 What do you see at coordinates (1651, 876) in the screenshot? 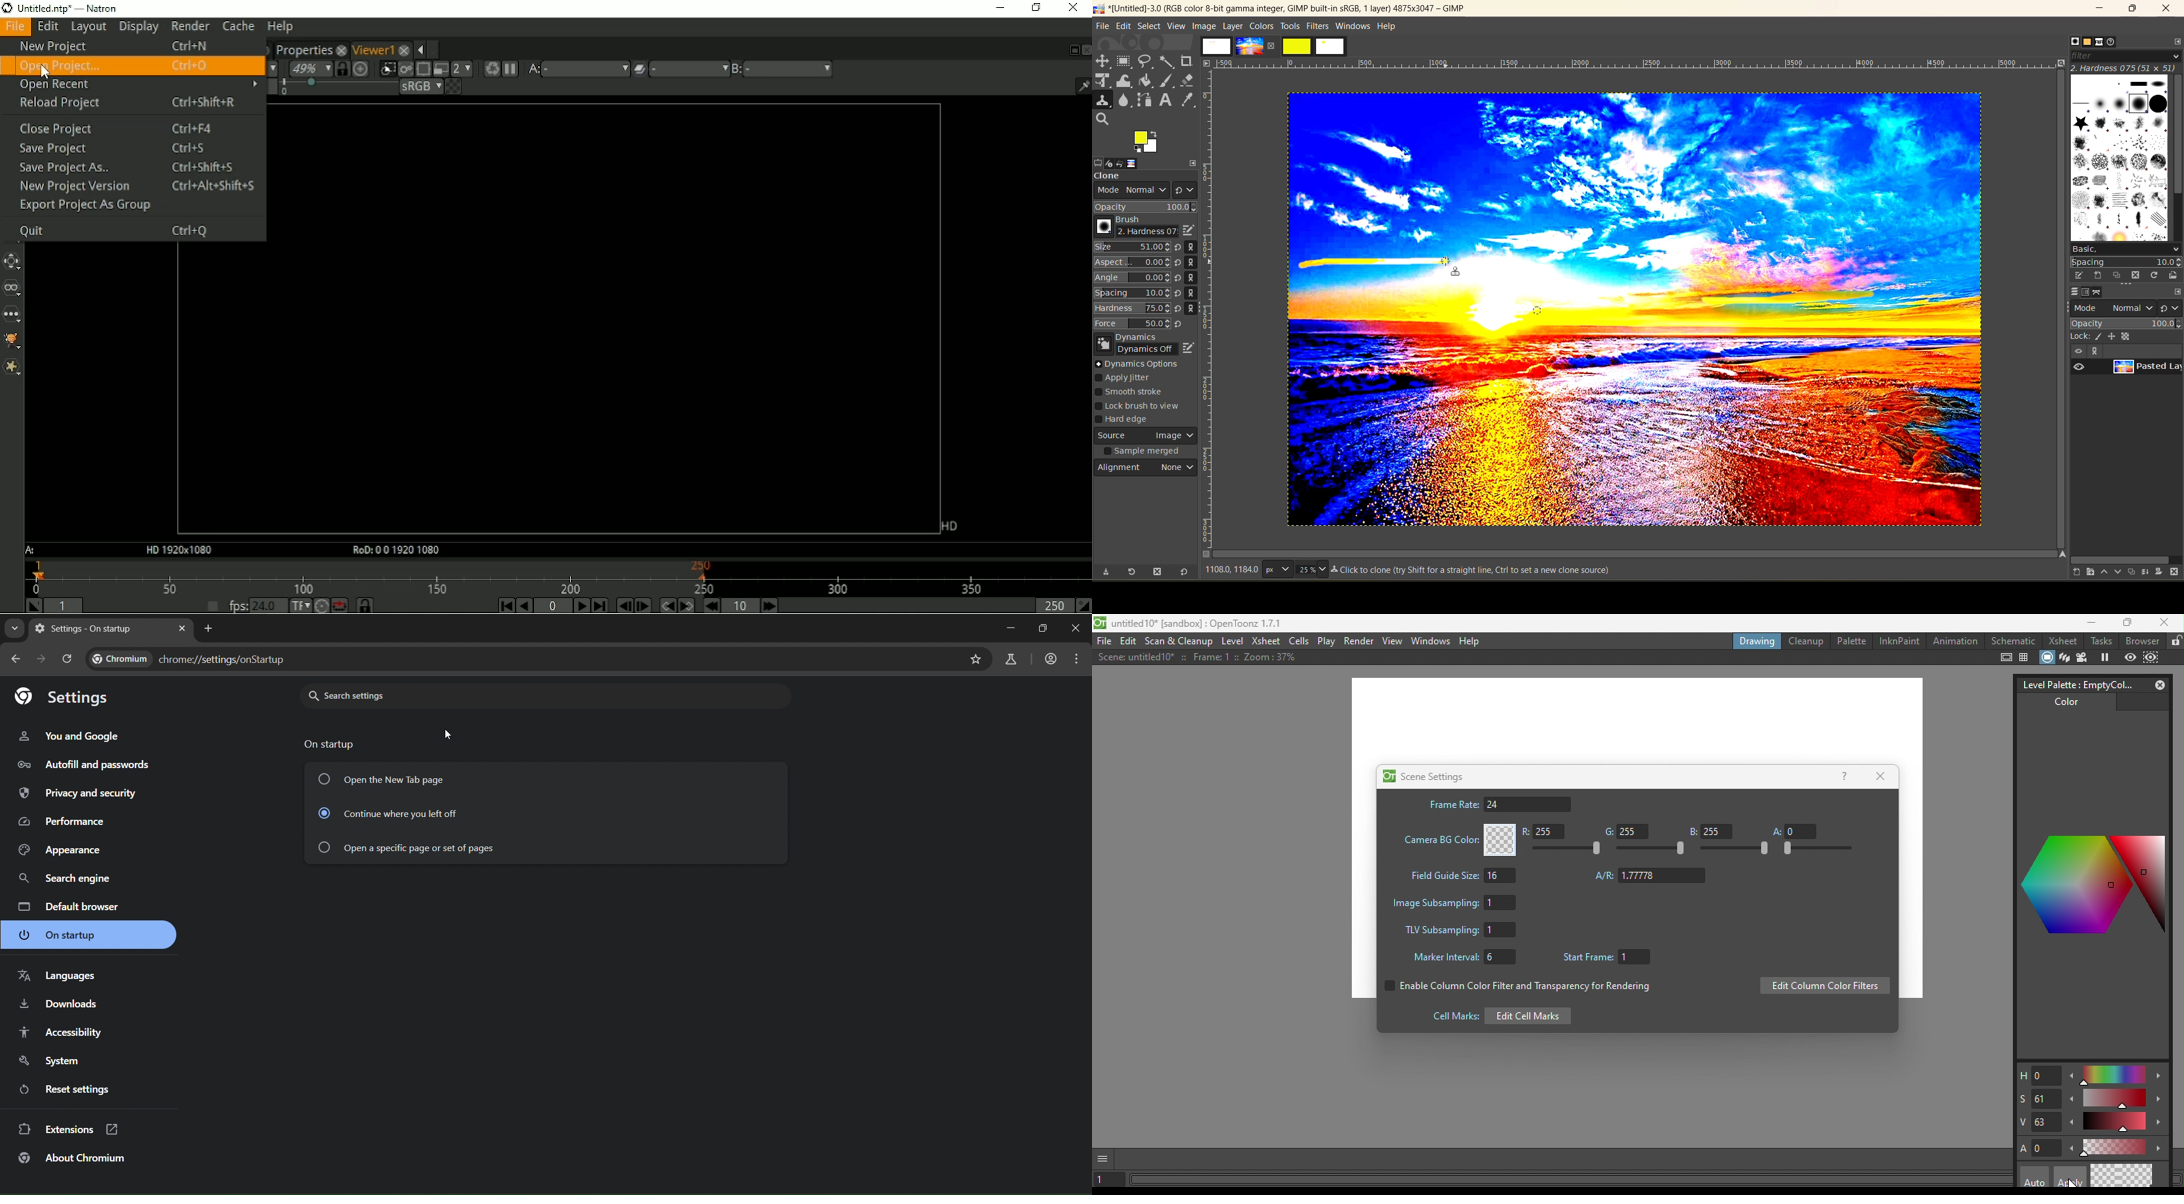
I see `Aspect ratio` at bounding box center [1651, 876].